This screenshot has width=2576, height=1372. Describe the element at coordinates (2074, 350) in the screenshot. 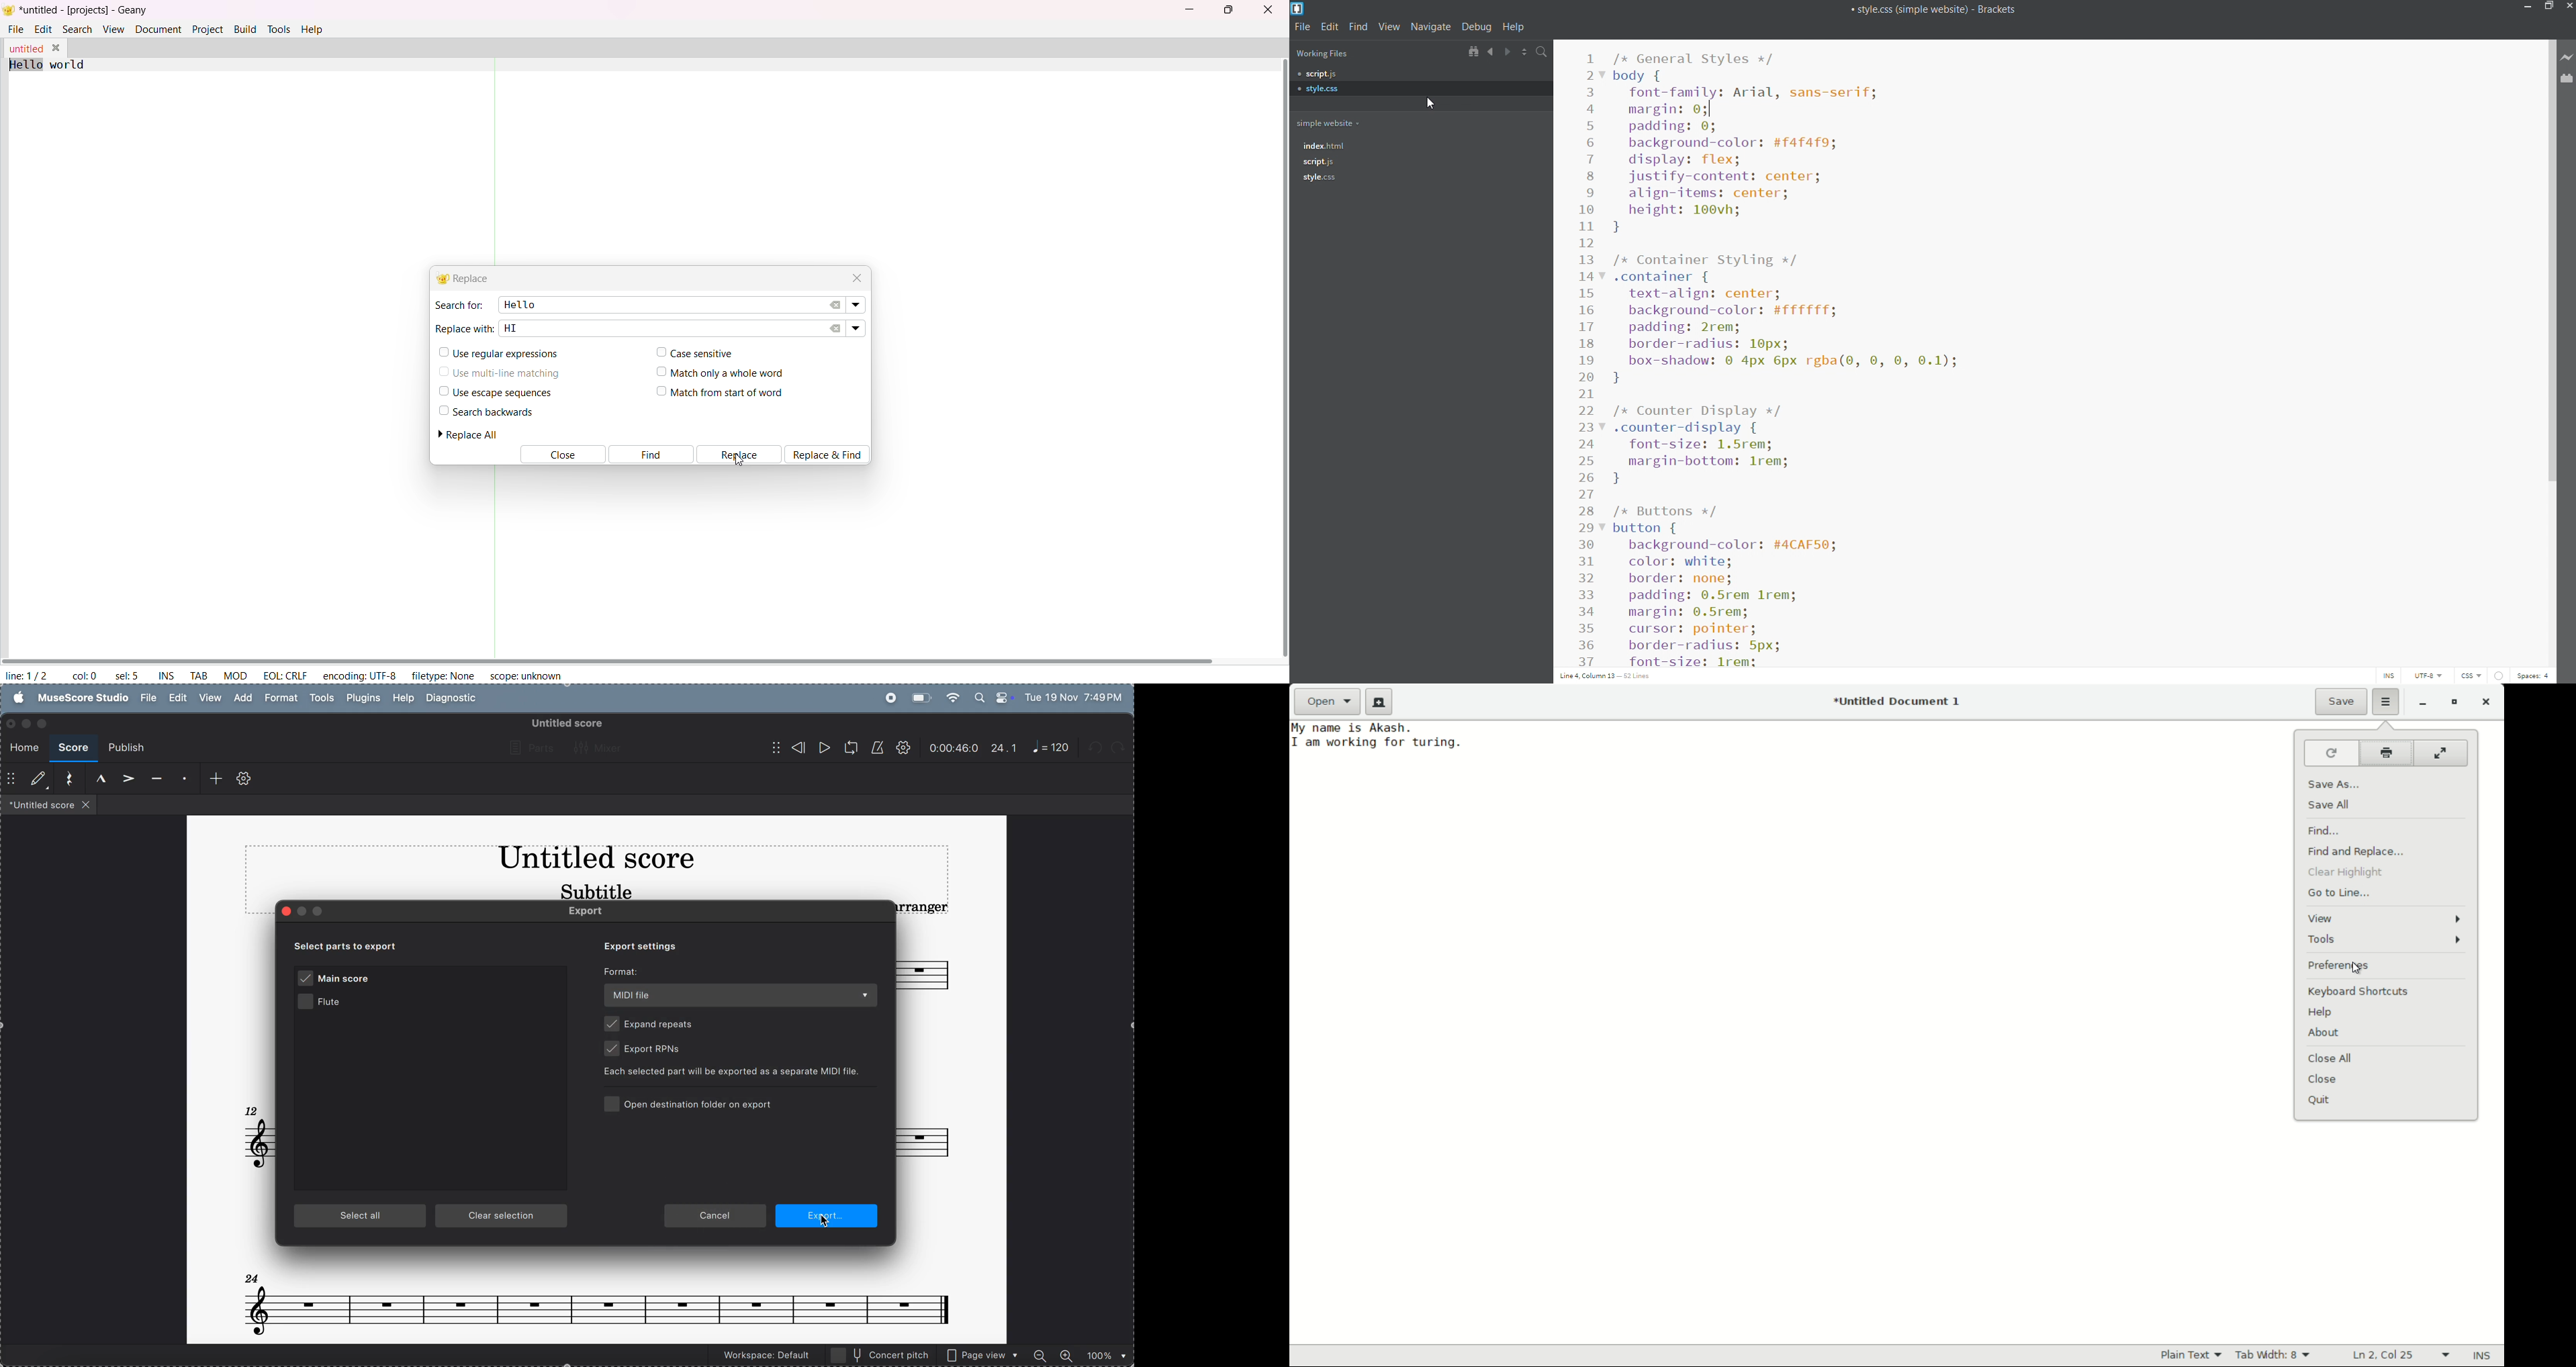

I see `simple css styling` at that location.